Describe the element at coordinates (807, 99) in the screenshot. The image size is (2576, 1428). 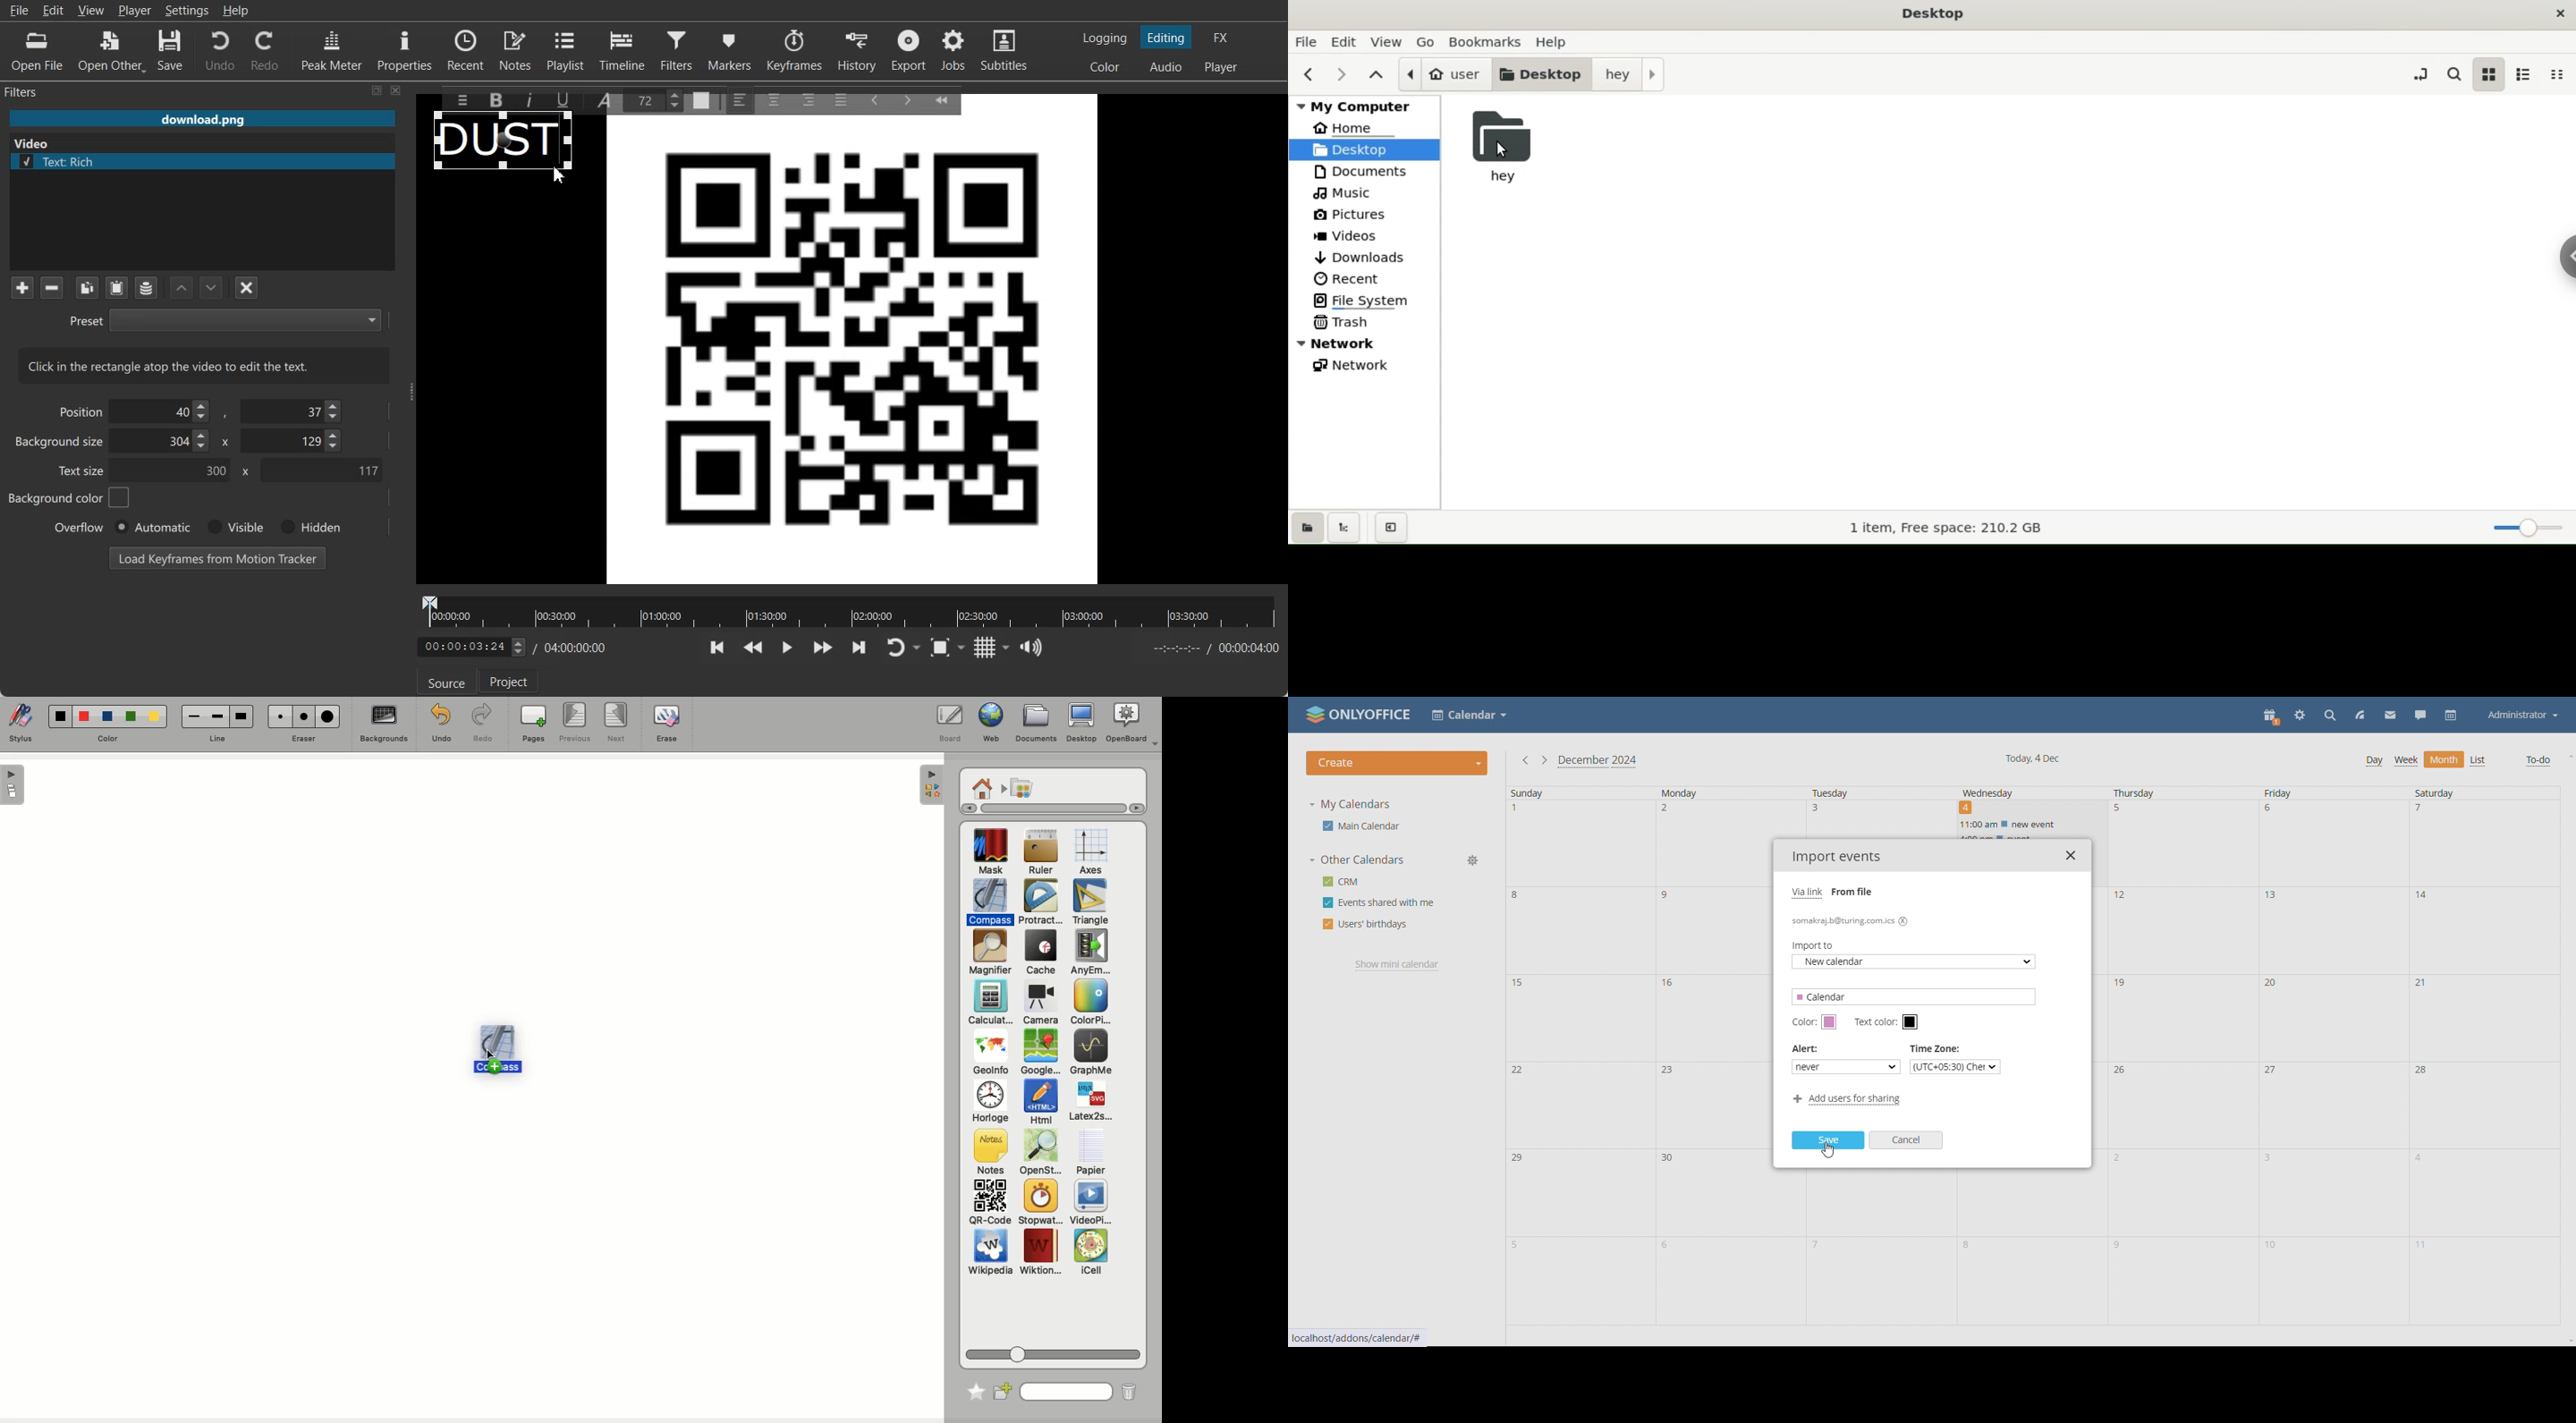
I see `Right` at that location.